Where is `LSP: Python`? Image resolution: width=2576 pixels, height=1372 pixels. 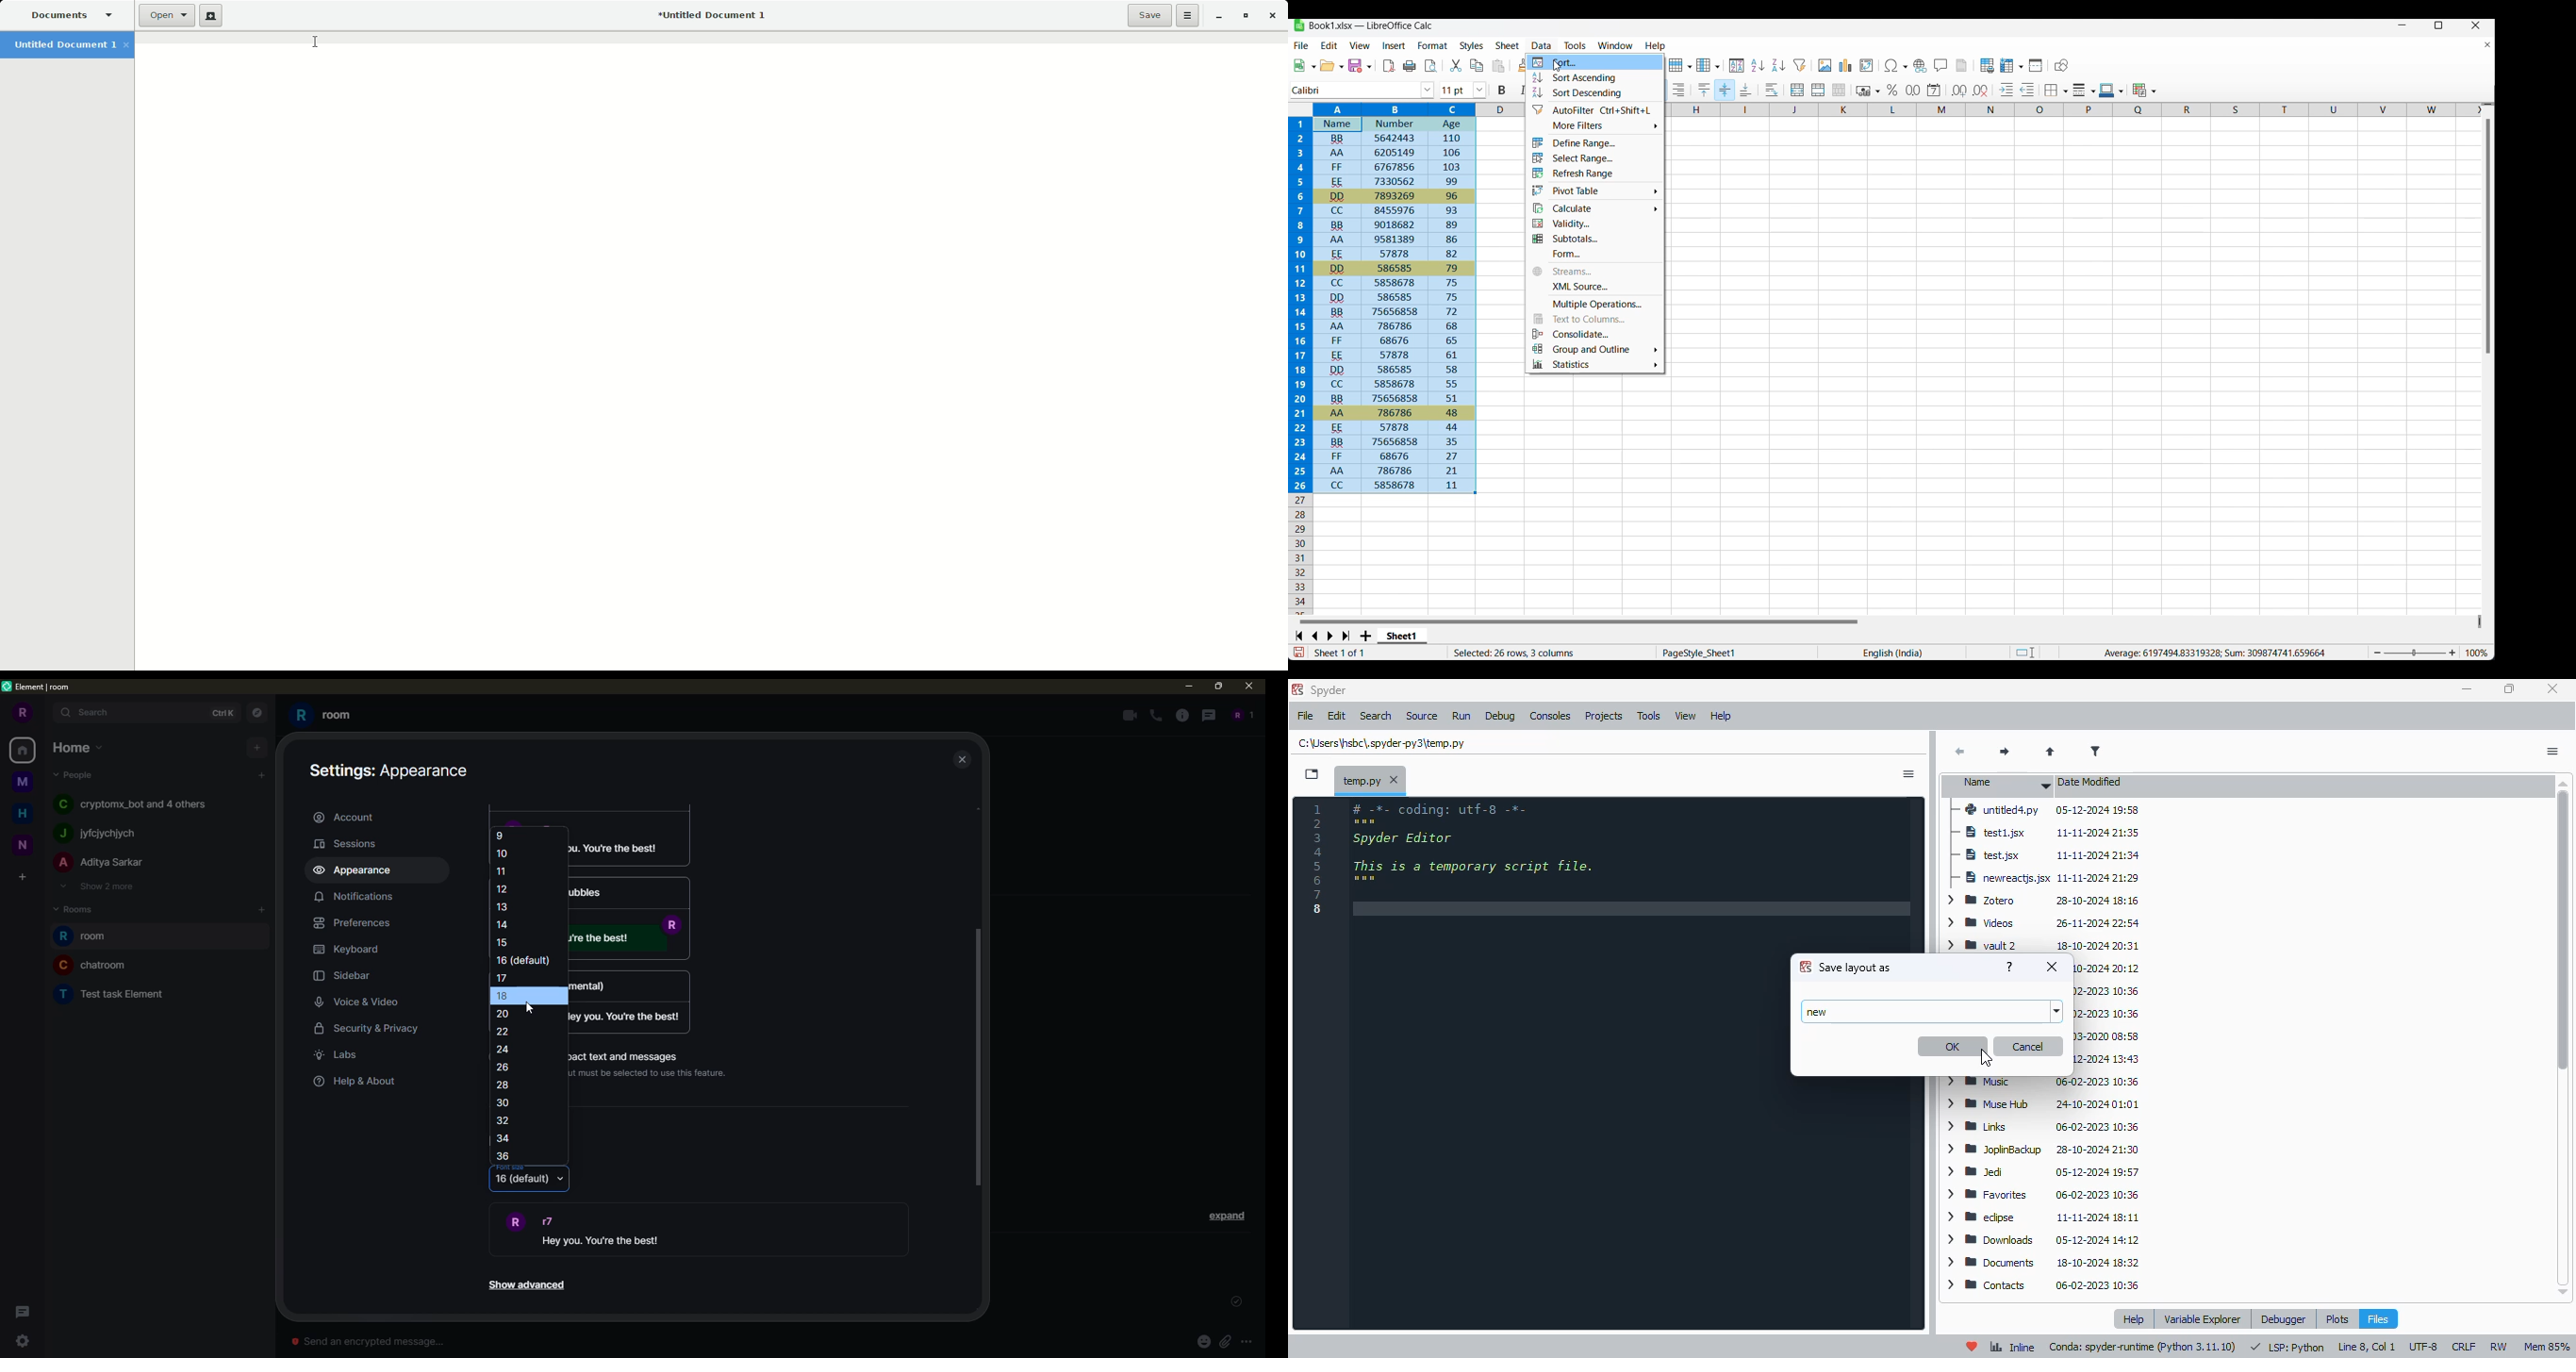 LSP: Python is located at coordinates (2287, 1347).